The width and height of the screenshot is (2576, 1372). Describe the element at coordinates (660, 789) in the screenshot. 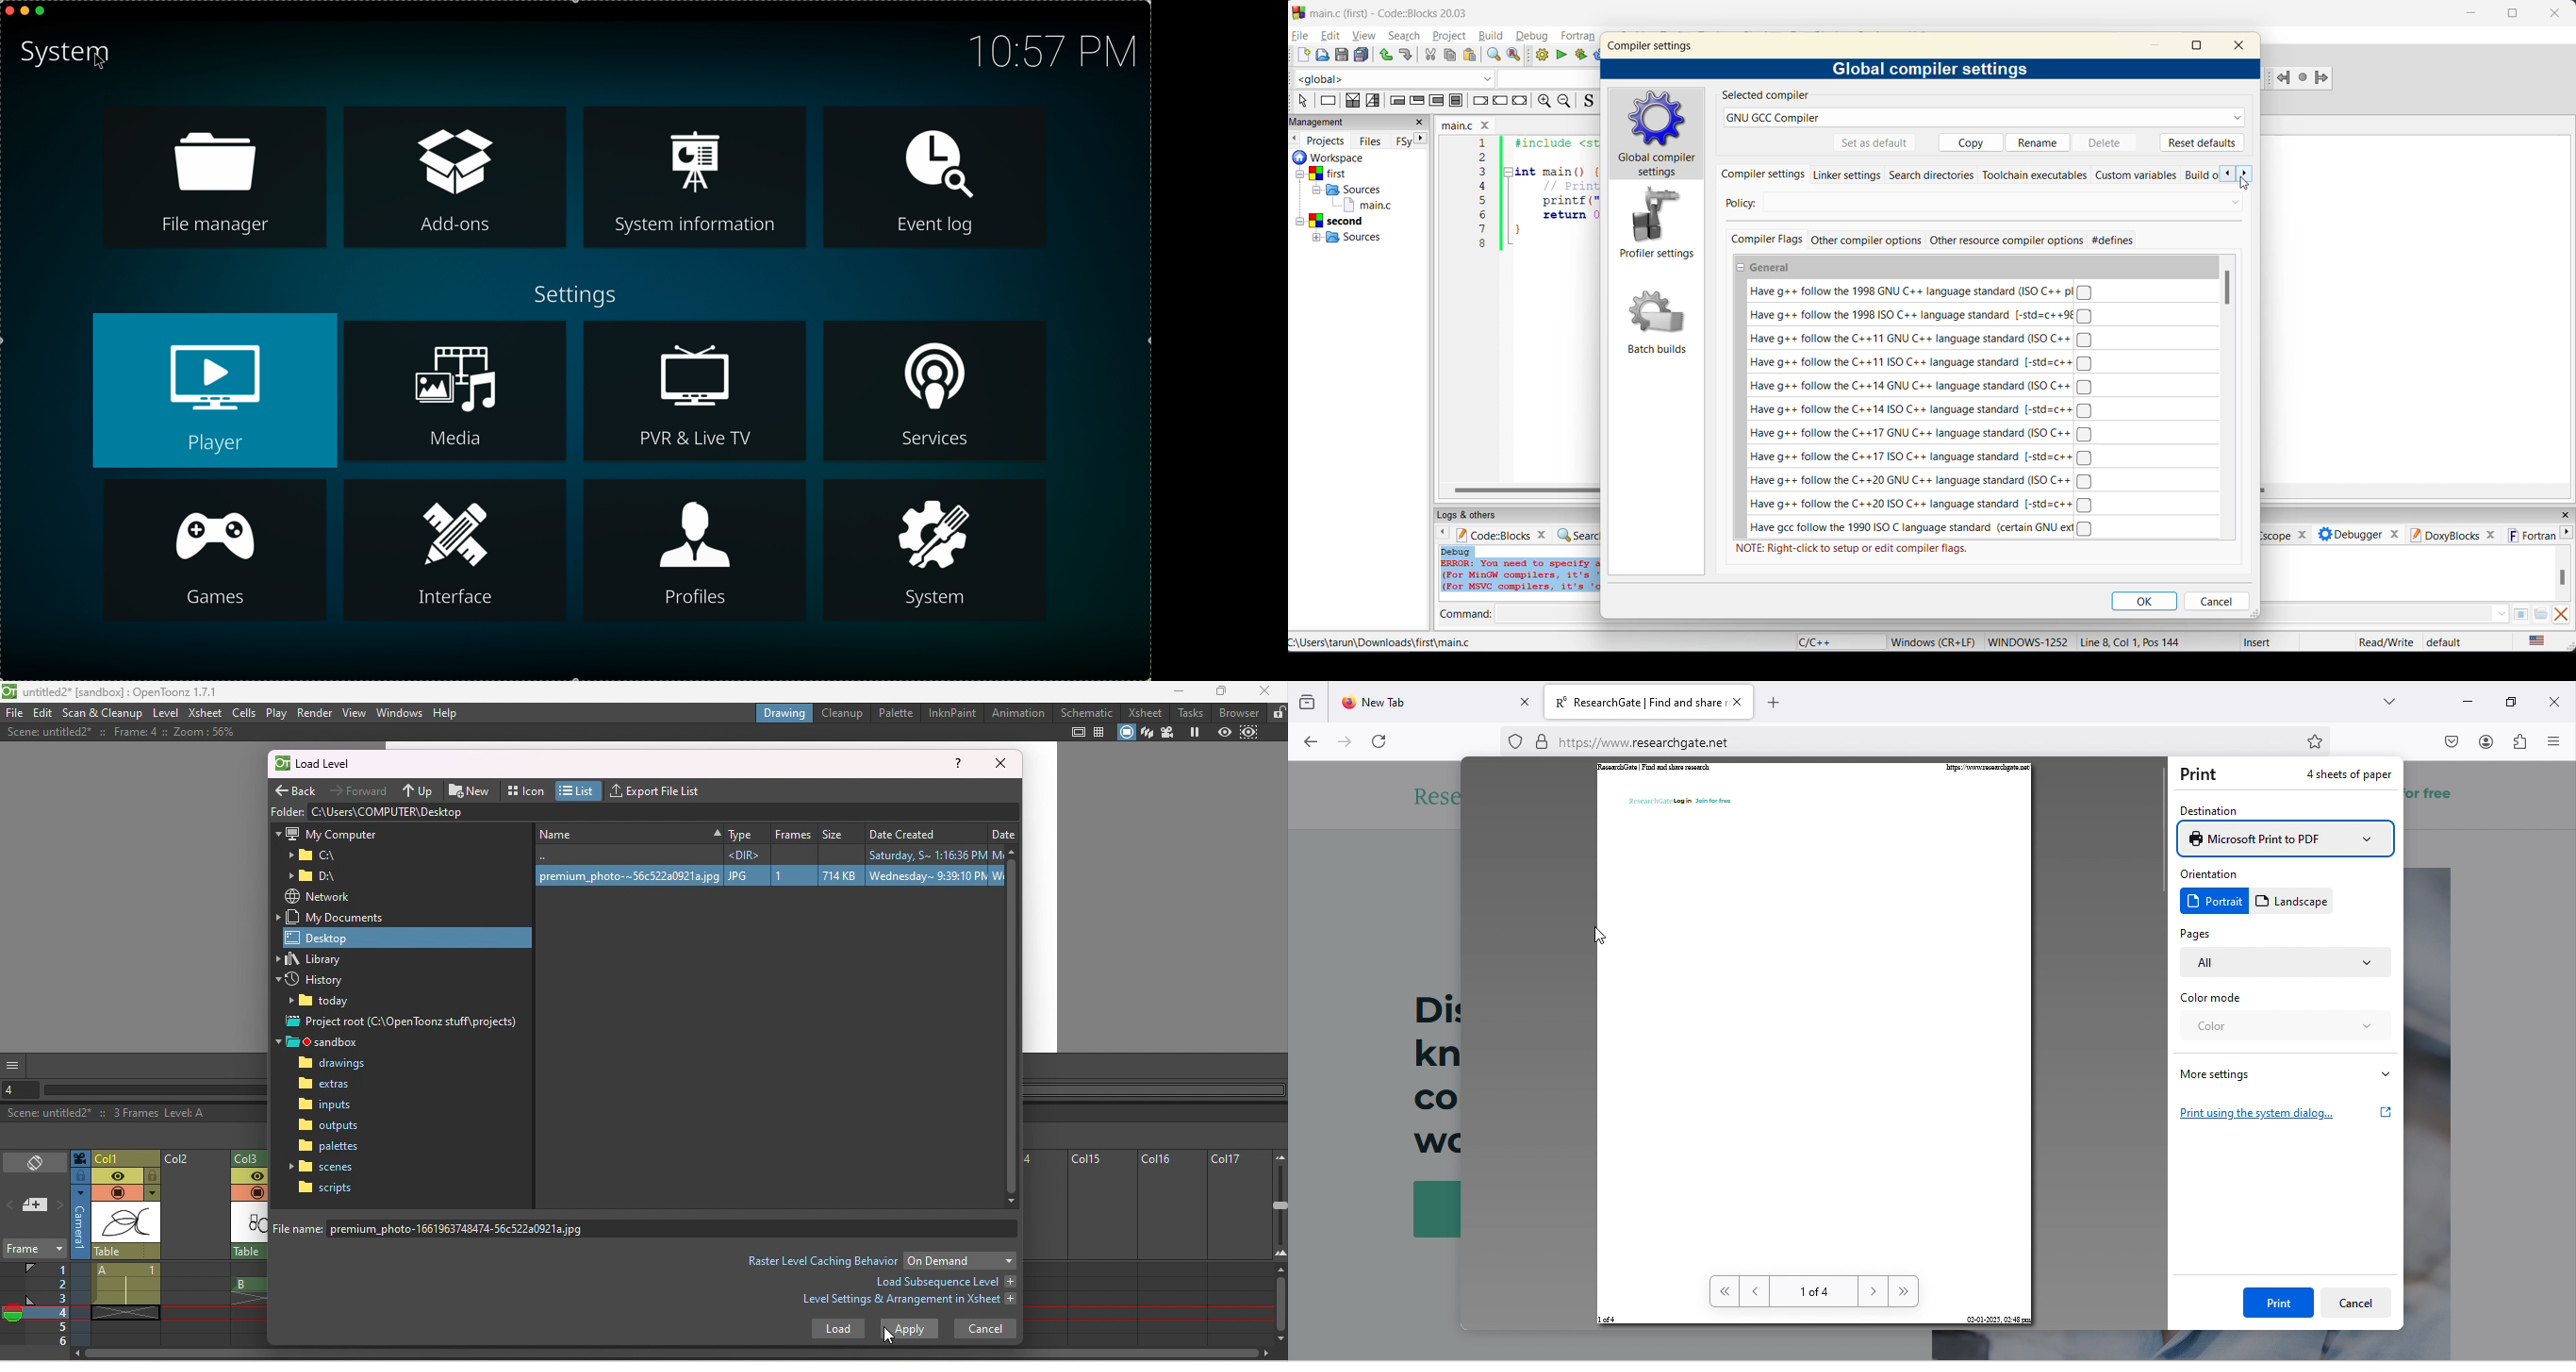

I see `Export file list` at that location.